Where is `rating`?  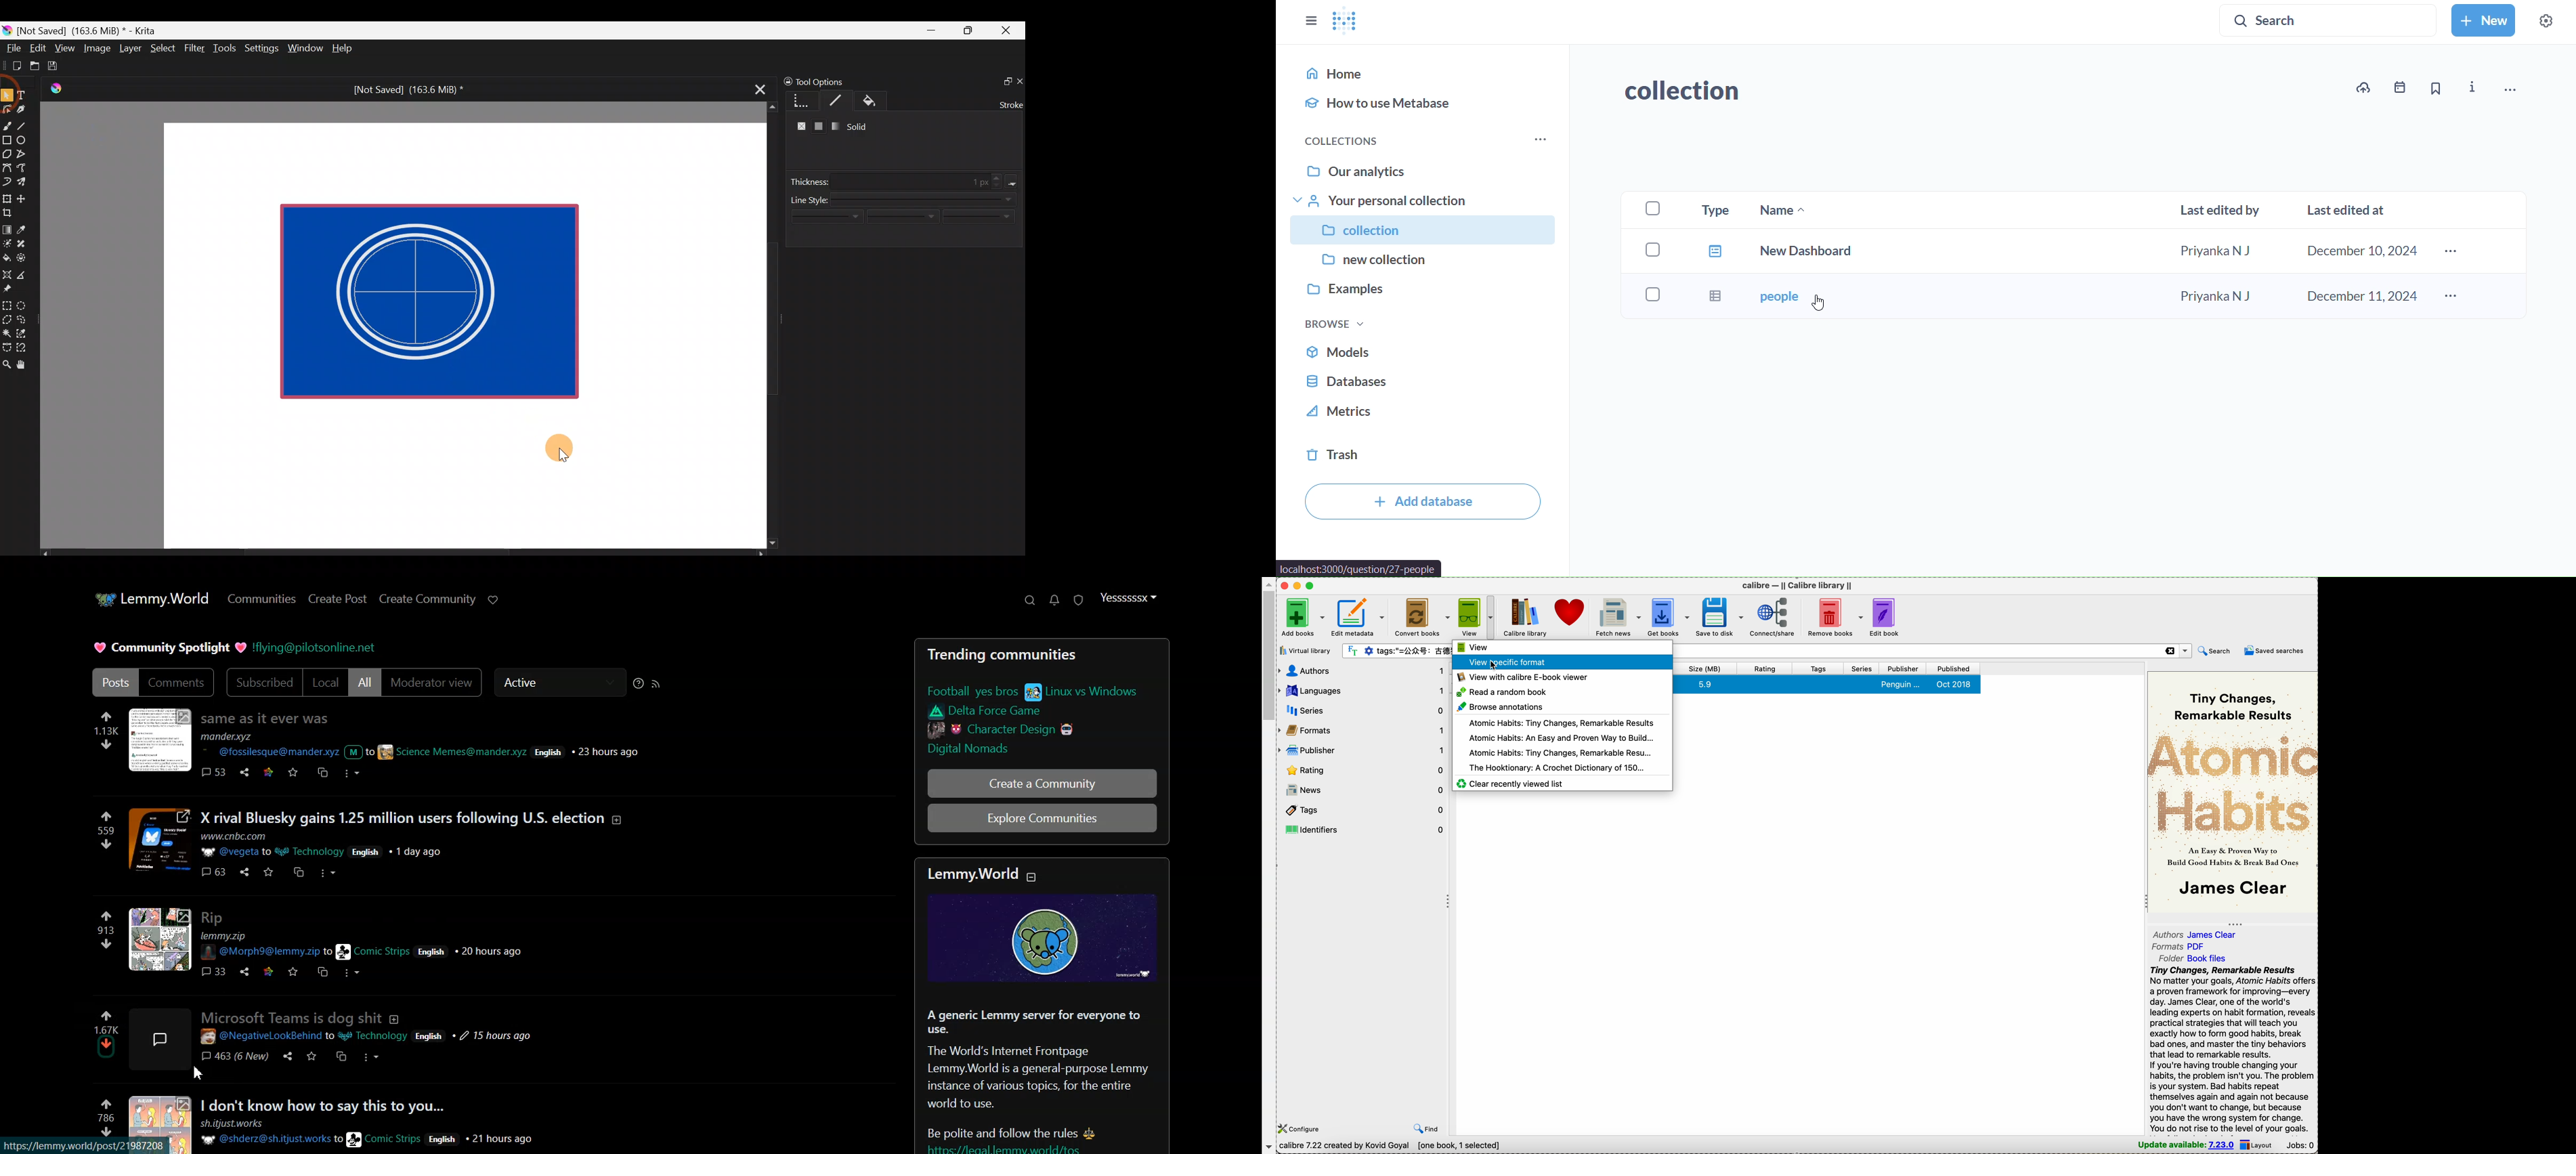 rating is located at coordinates (1765, 668).